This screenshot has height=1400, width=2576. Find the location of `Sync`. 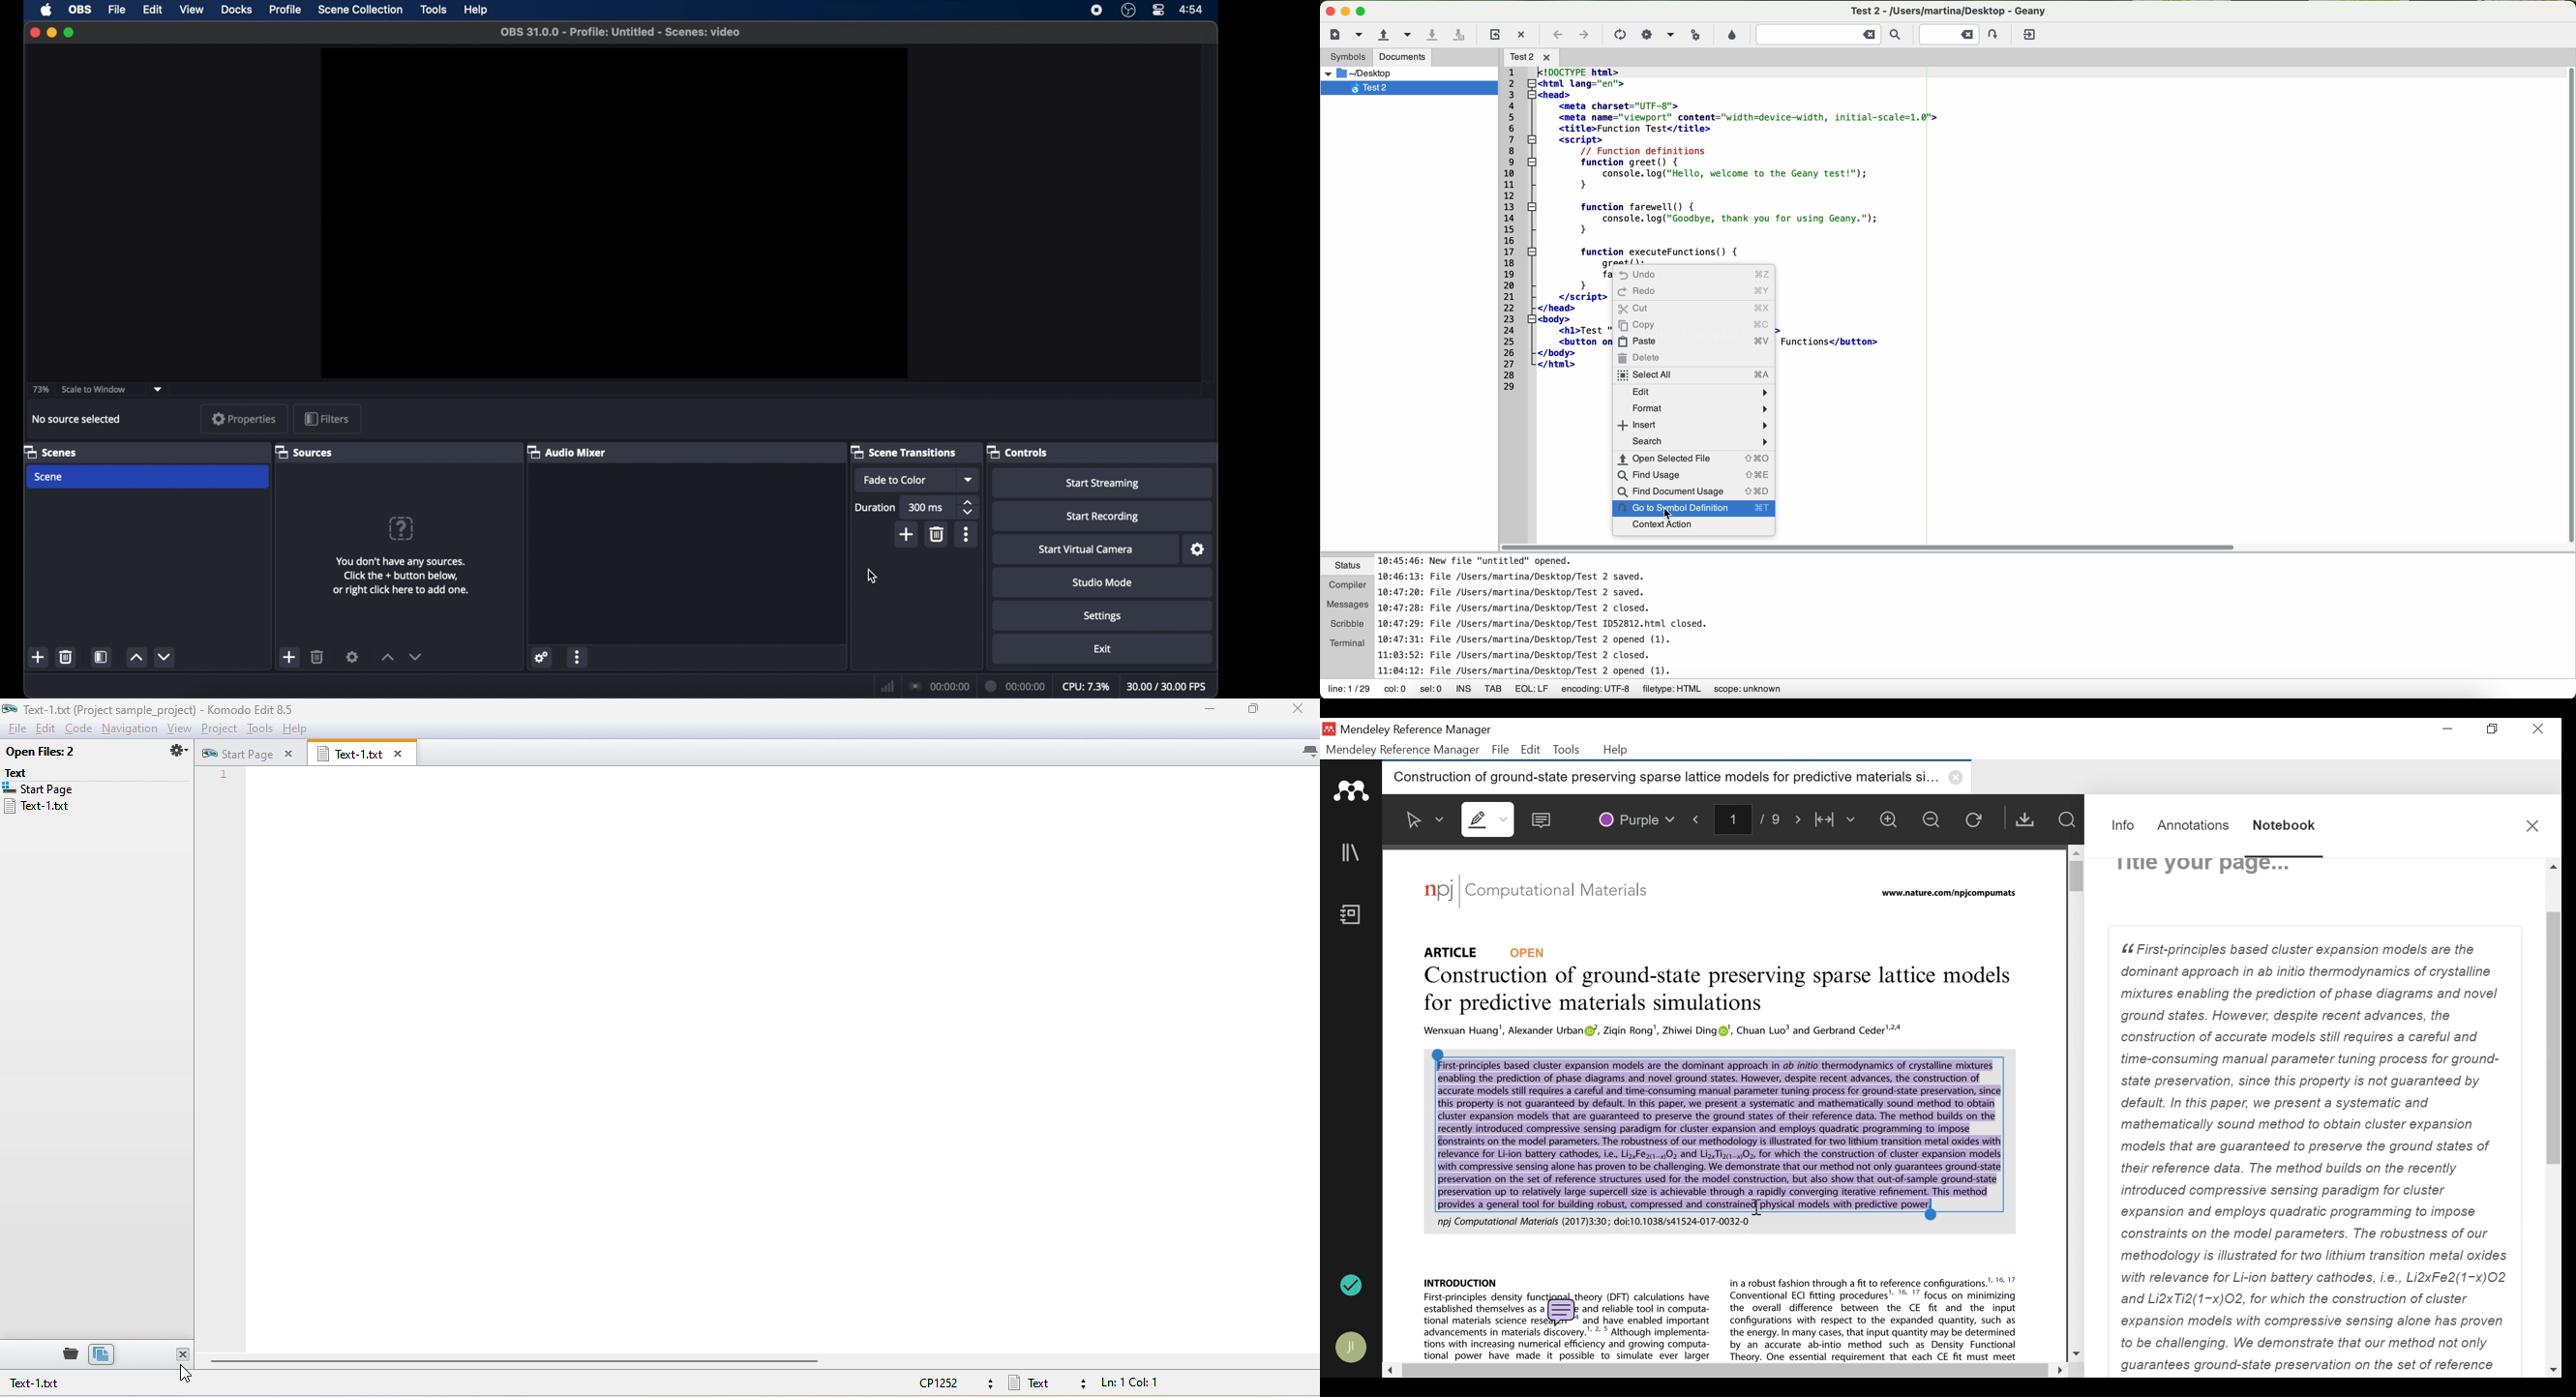

Sync is located at coordinates (1352, 1285).